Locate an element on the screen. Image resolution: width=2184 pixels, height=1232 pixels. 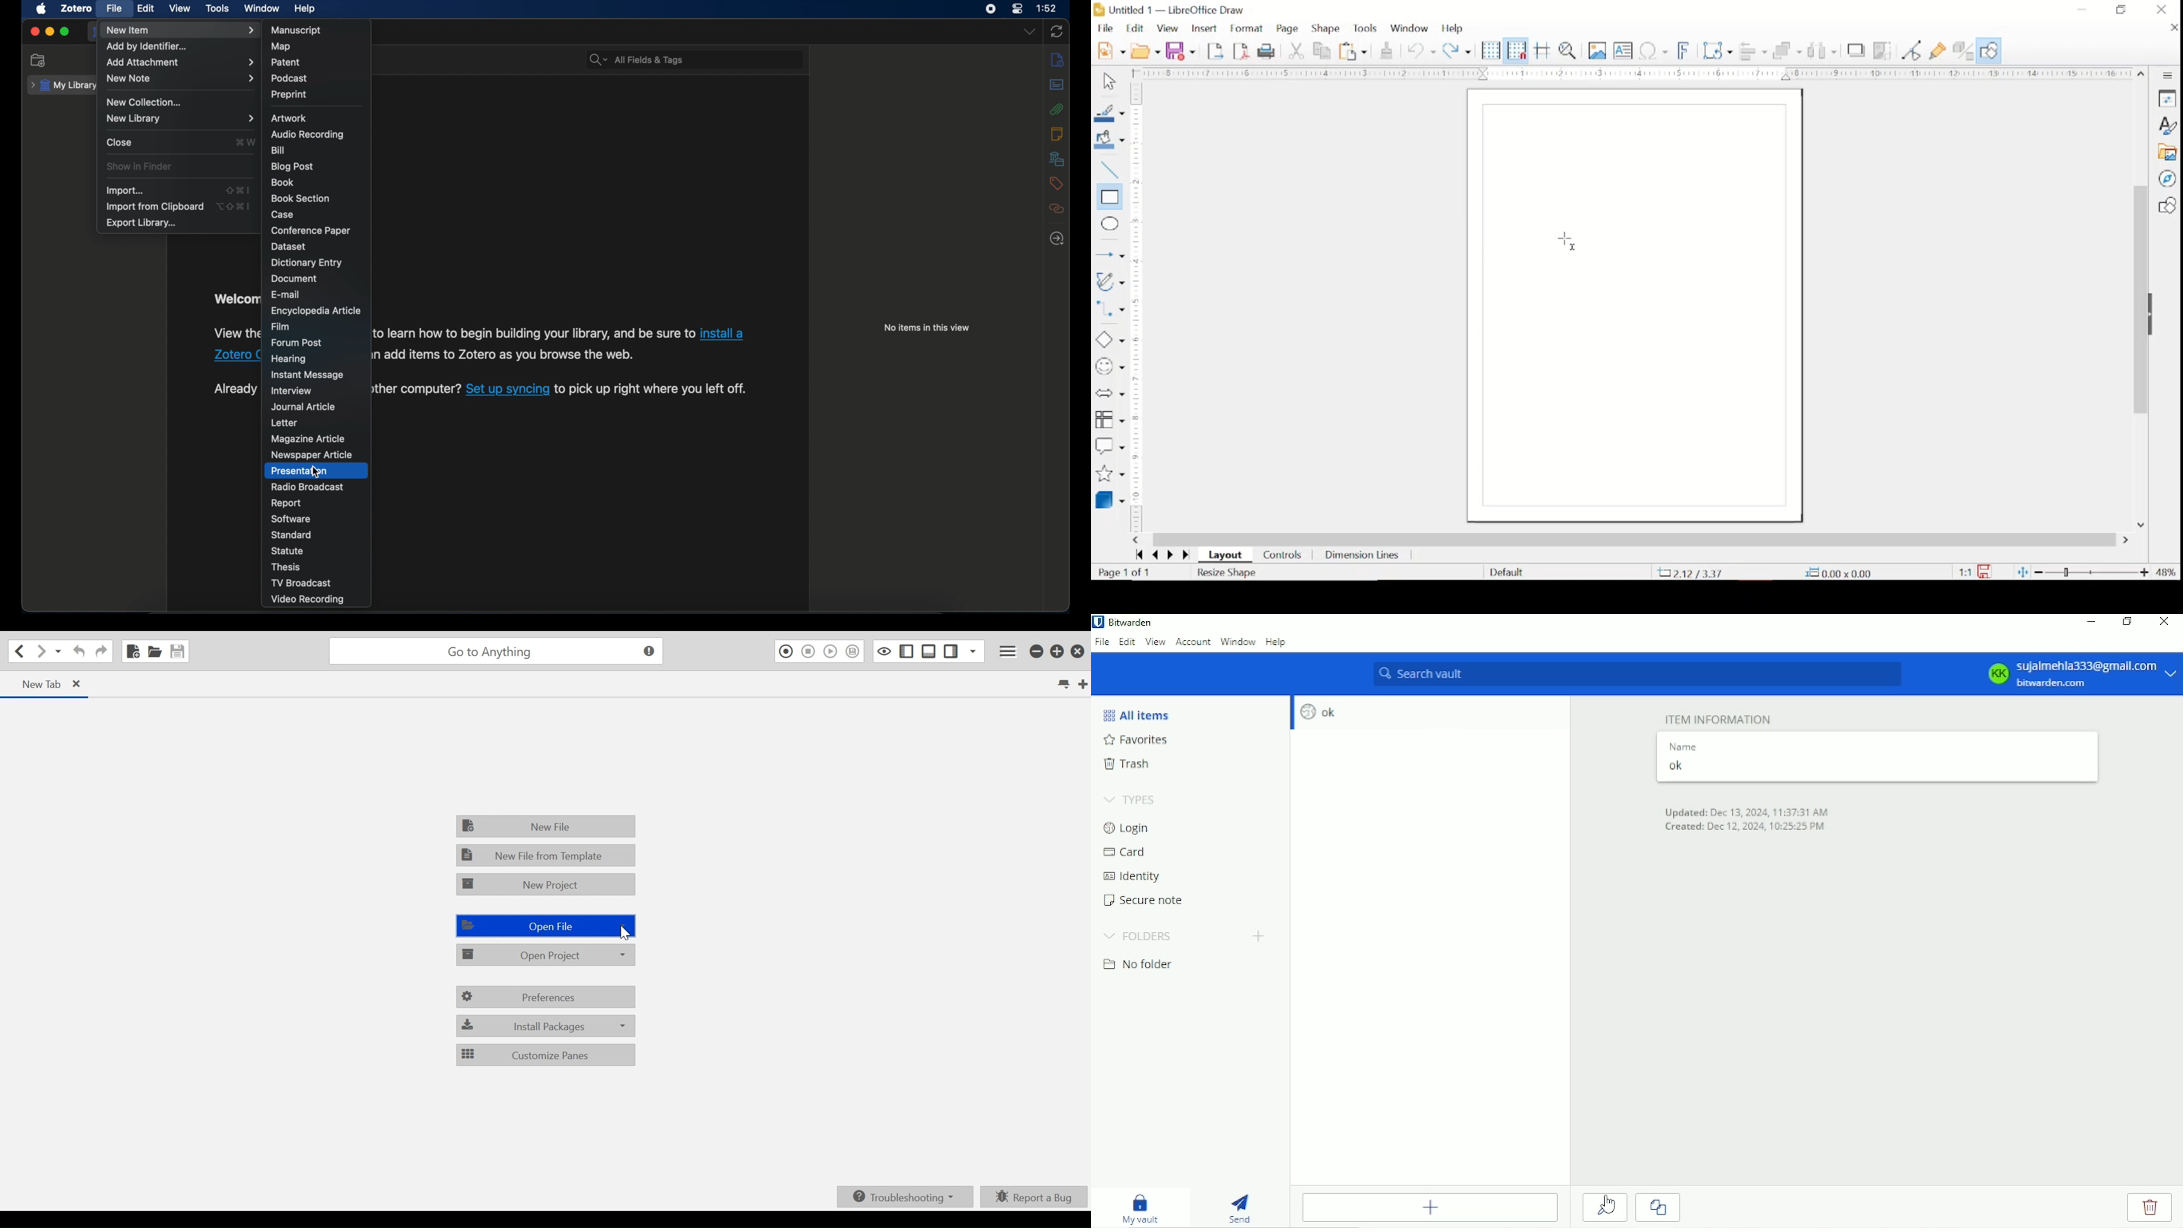
Secure note is located at coordinates (1148, 900).